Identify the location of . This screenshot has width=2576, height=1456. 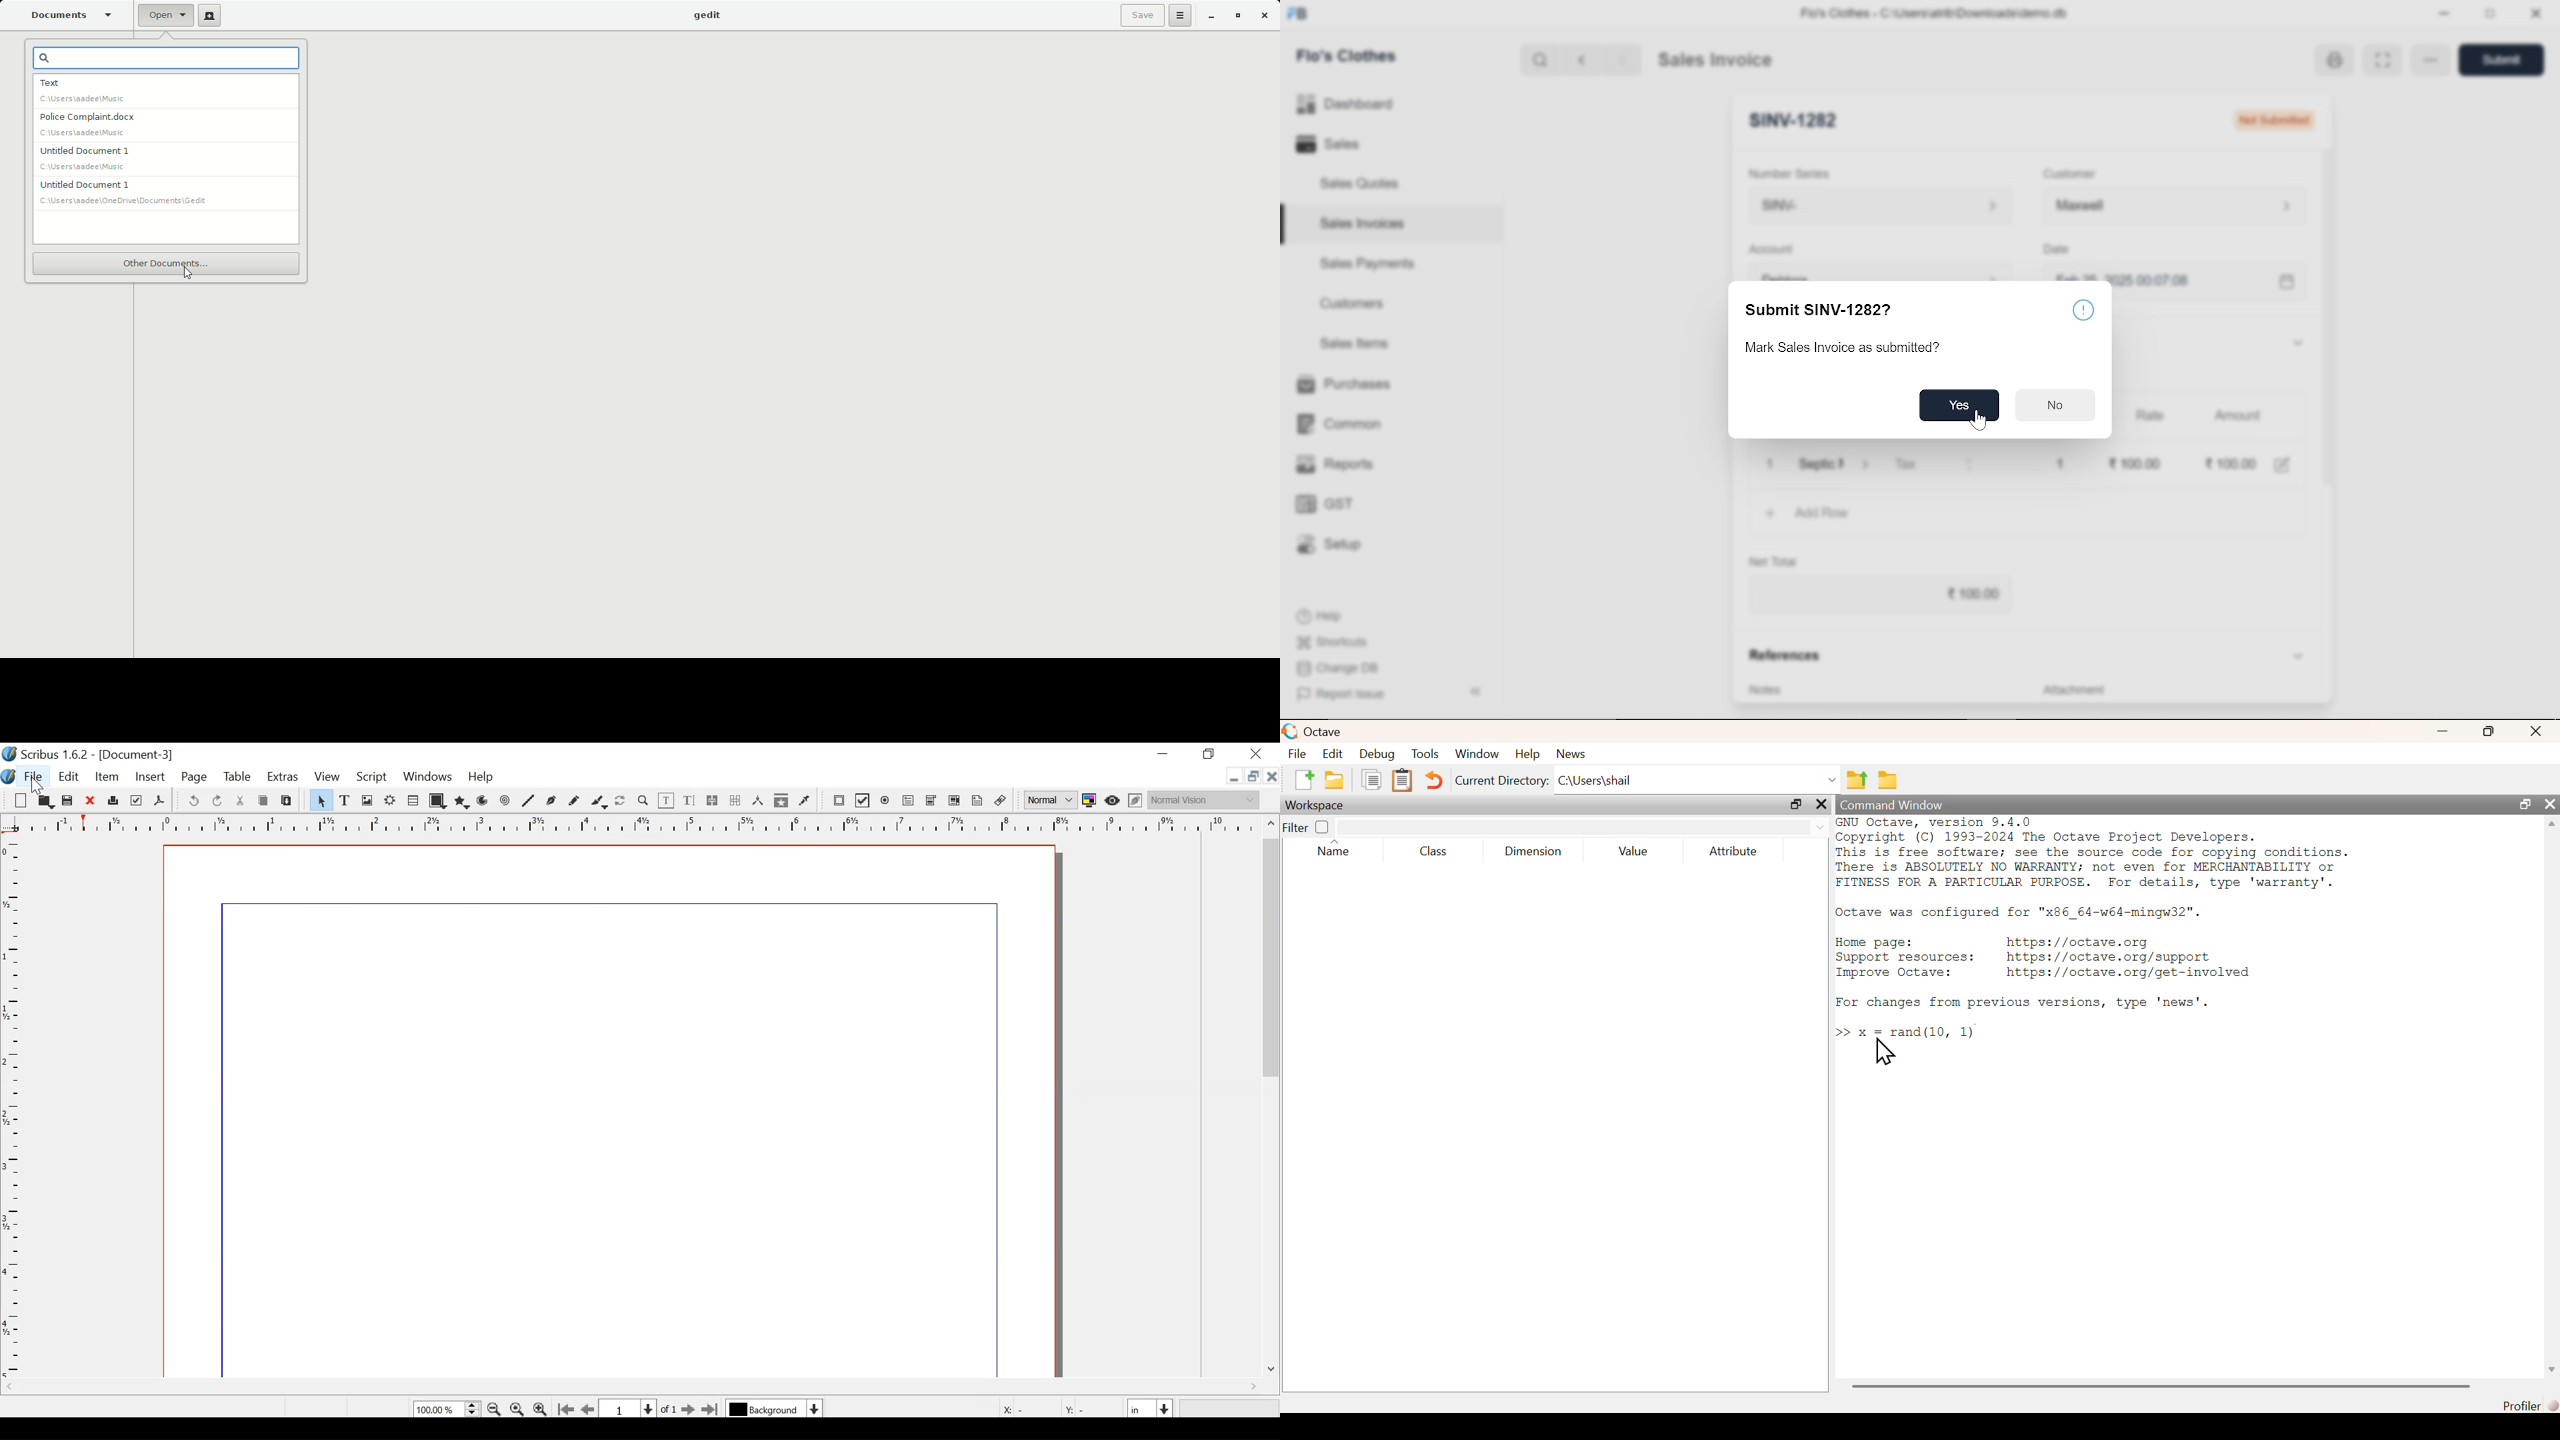
(1165, 1407).